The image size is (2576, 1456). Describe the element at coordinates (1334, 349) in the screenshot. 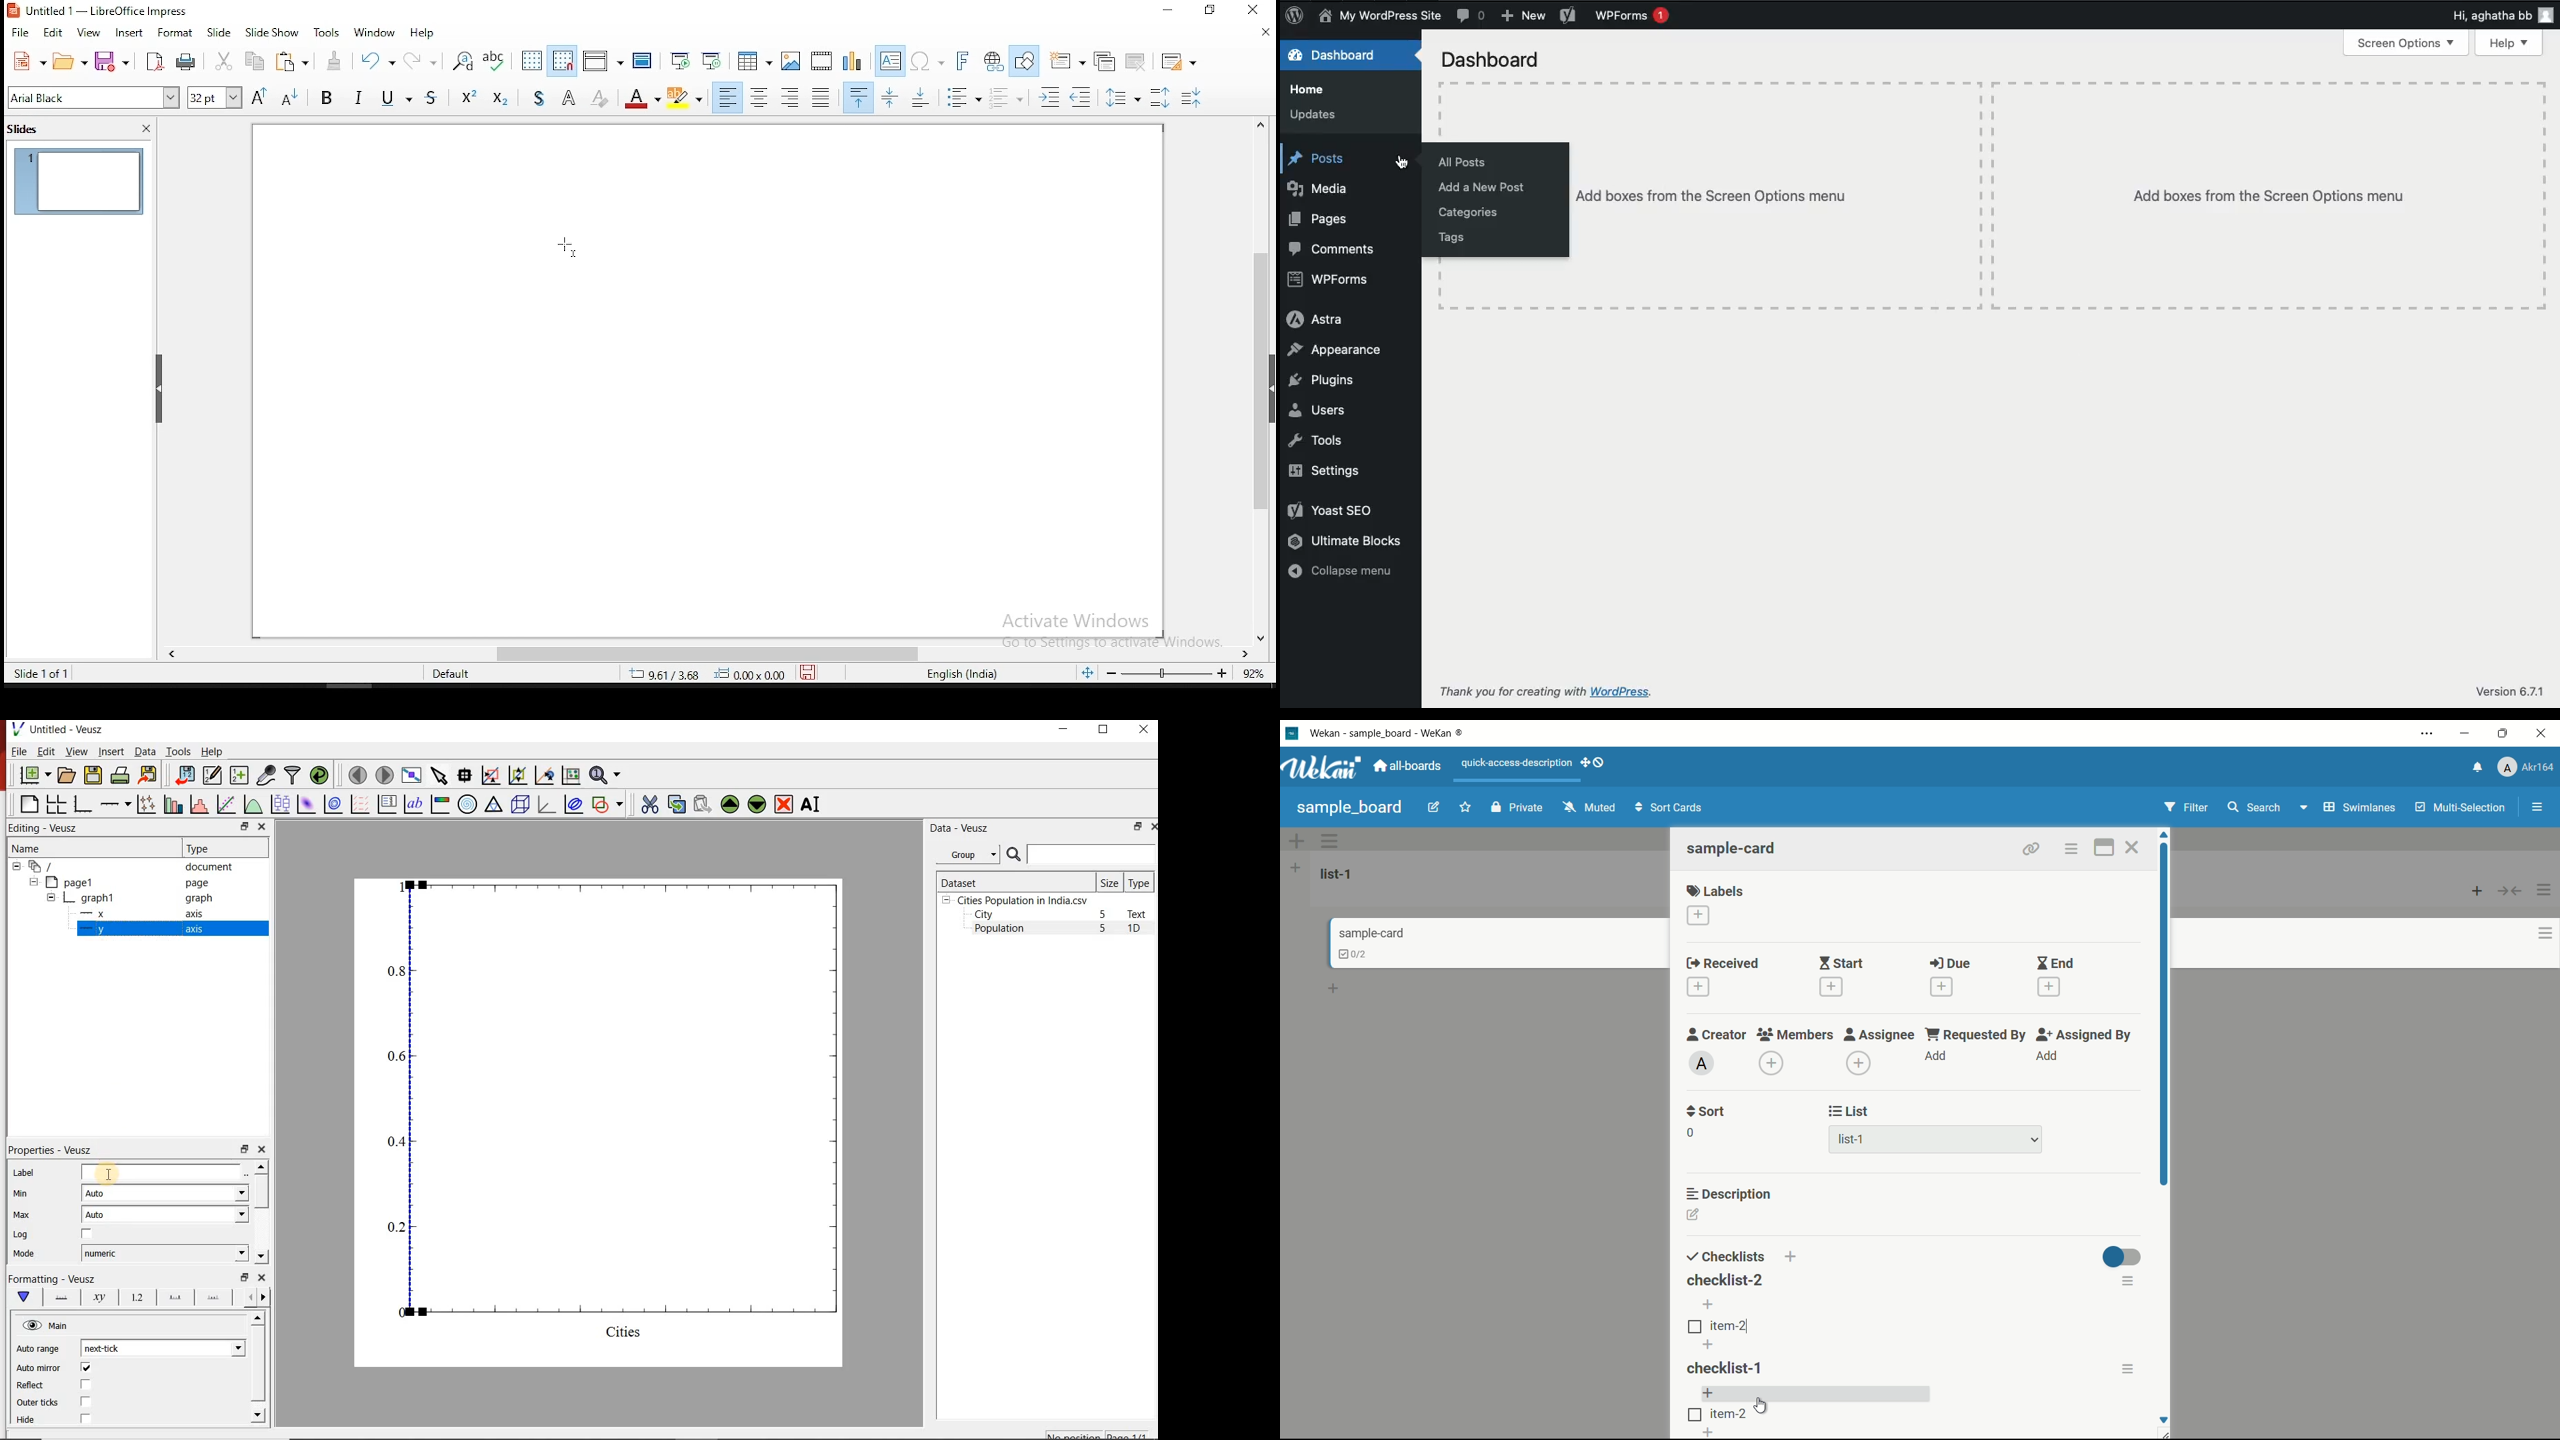

I see `Appearance` at that location.